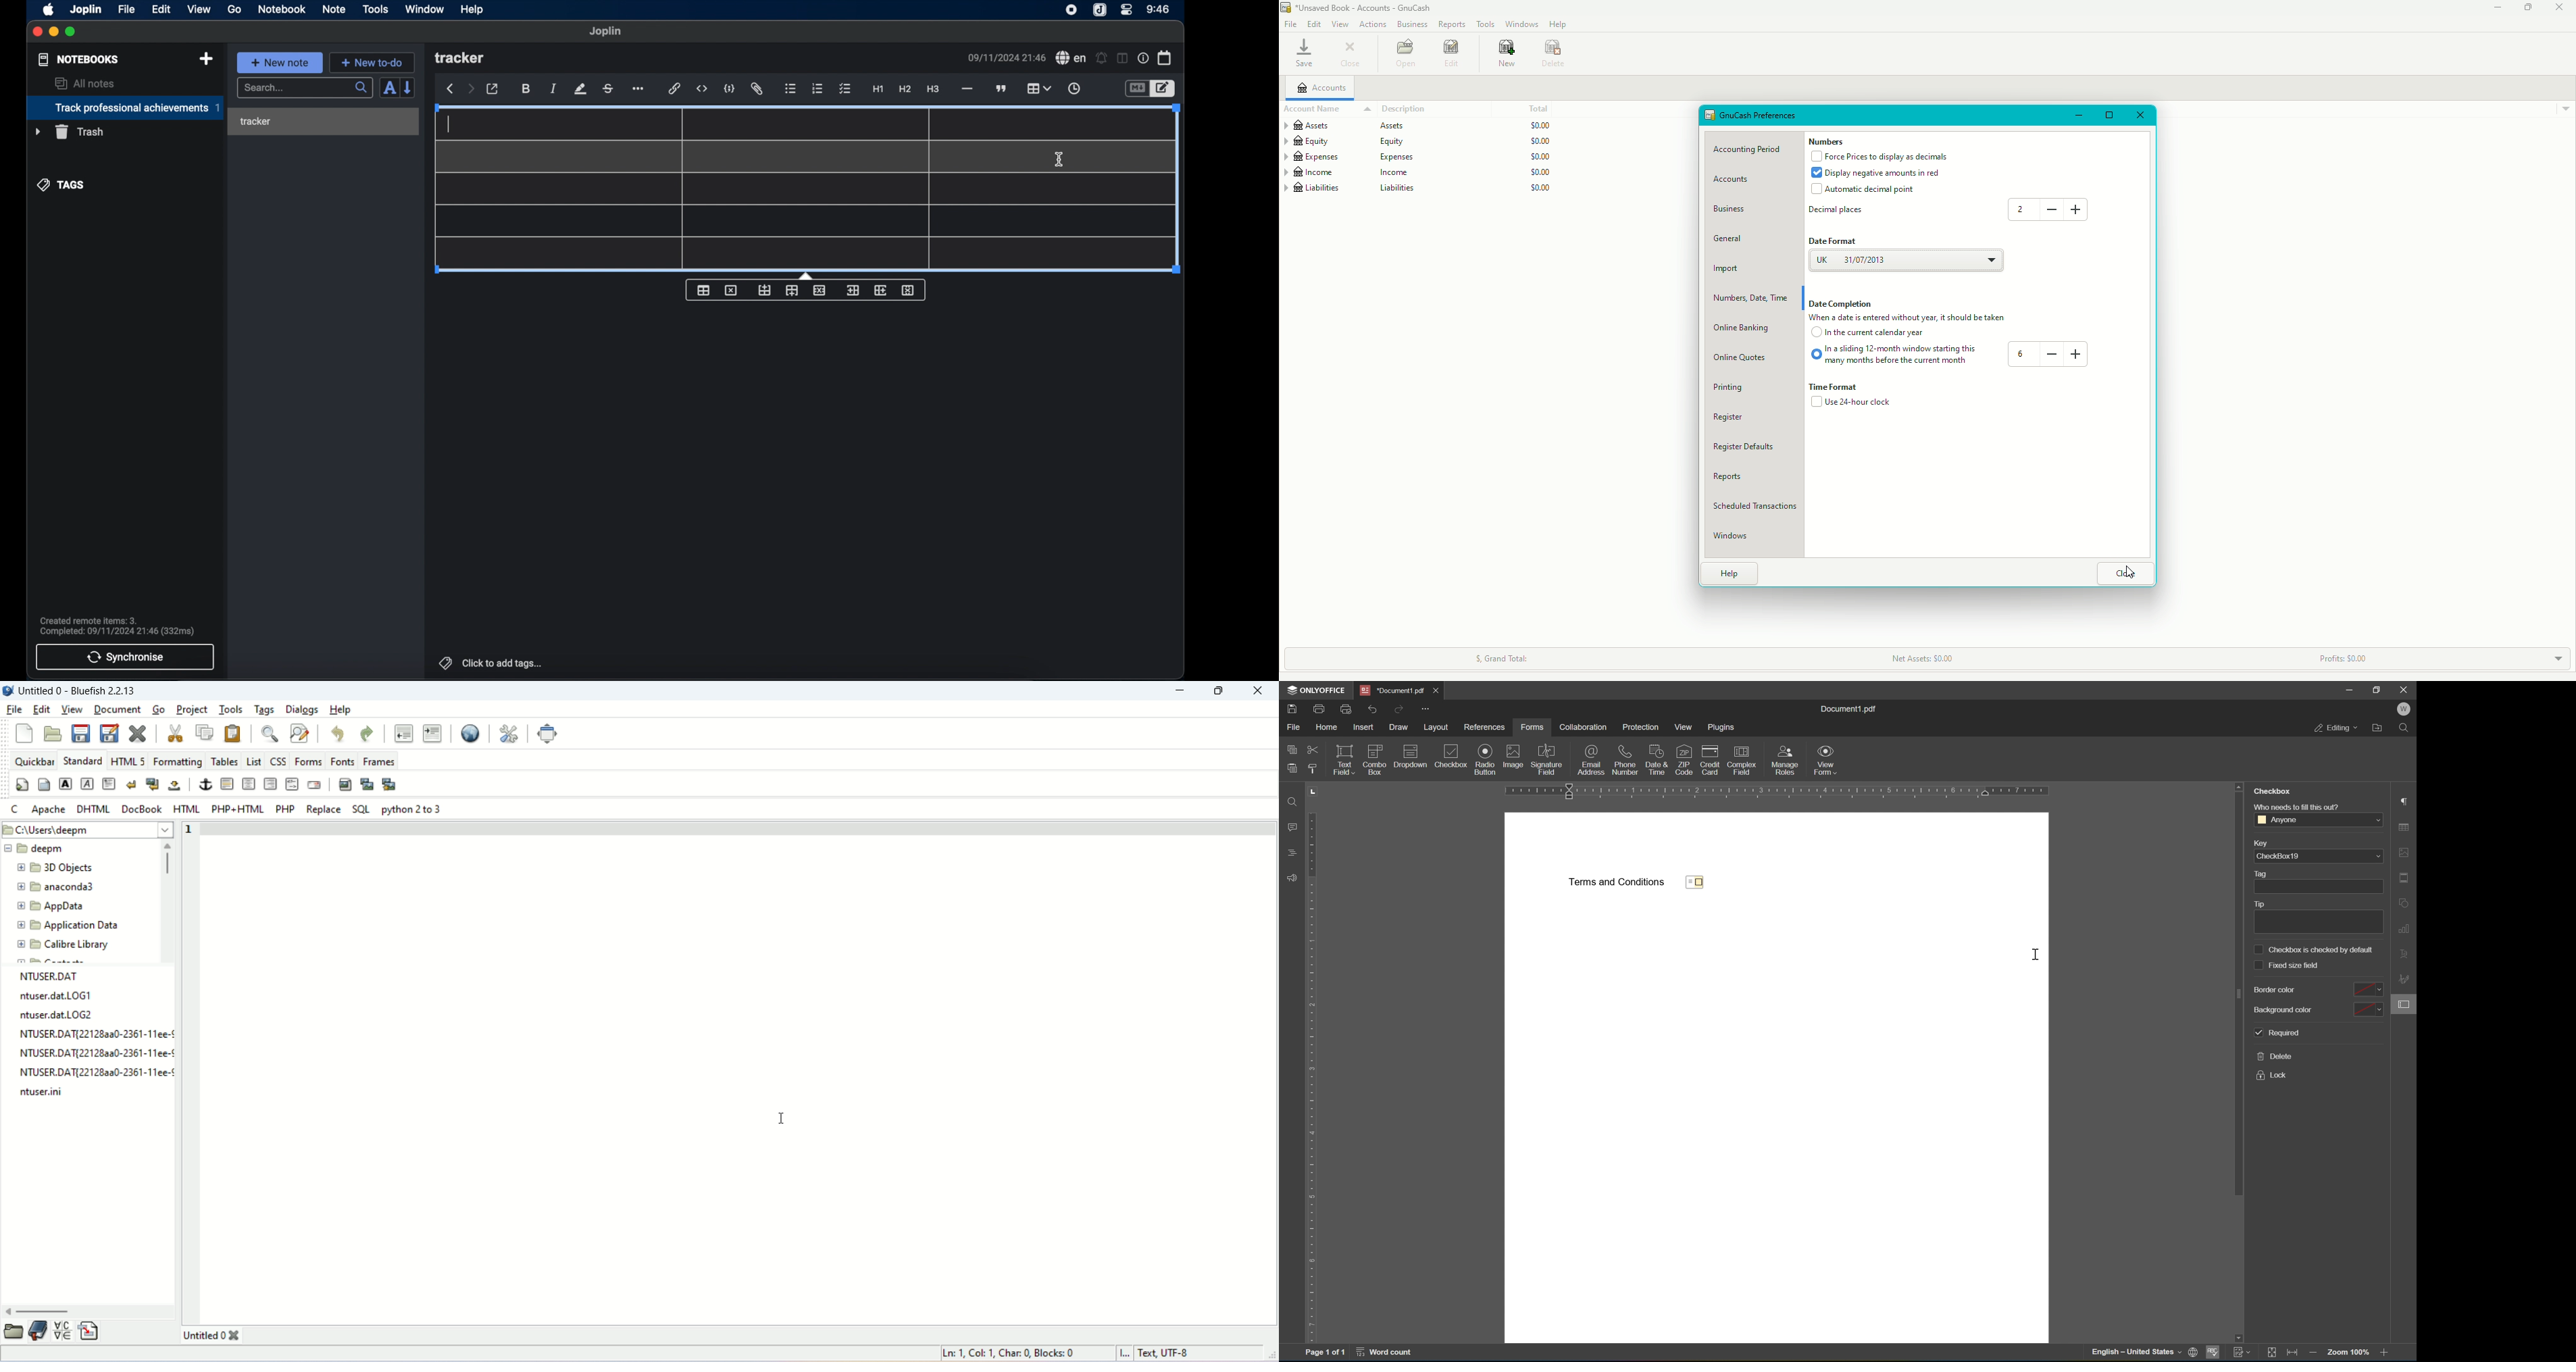  I want to click on combo box, so click(1374, 760).